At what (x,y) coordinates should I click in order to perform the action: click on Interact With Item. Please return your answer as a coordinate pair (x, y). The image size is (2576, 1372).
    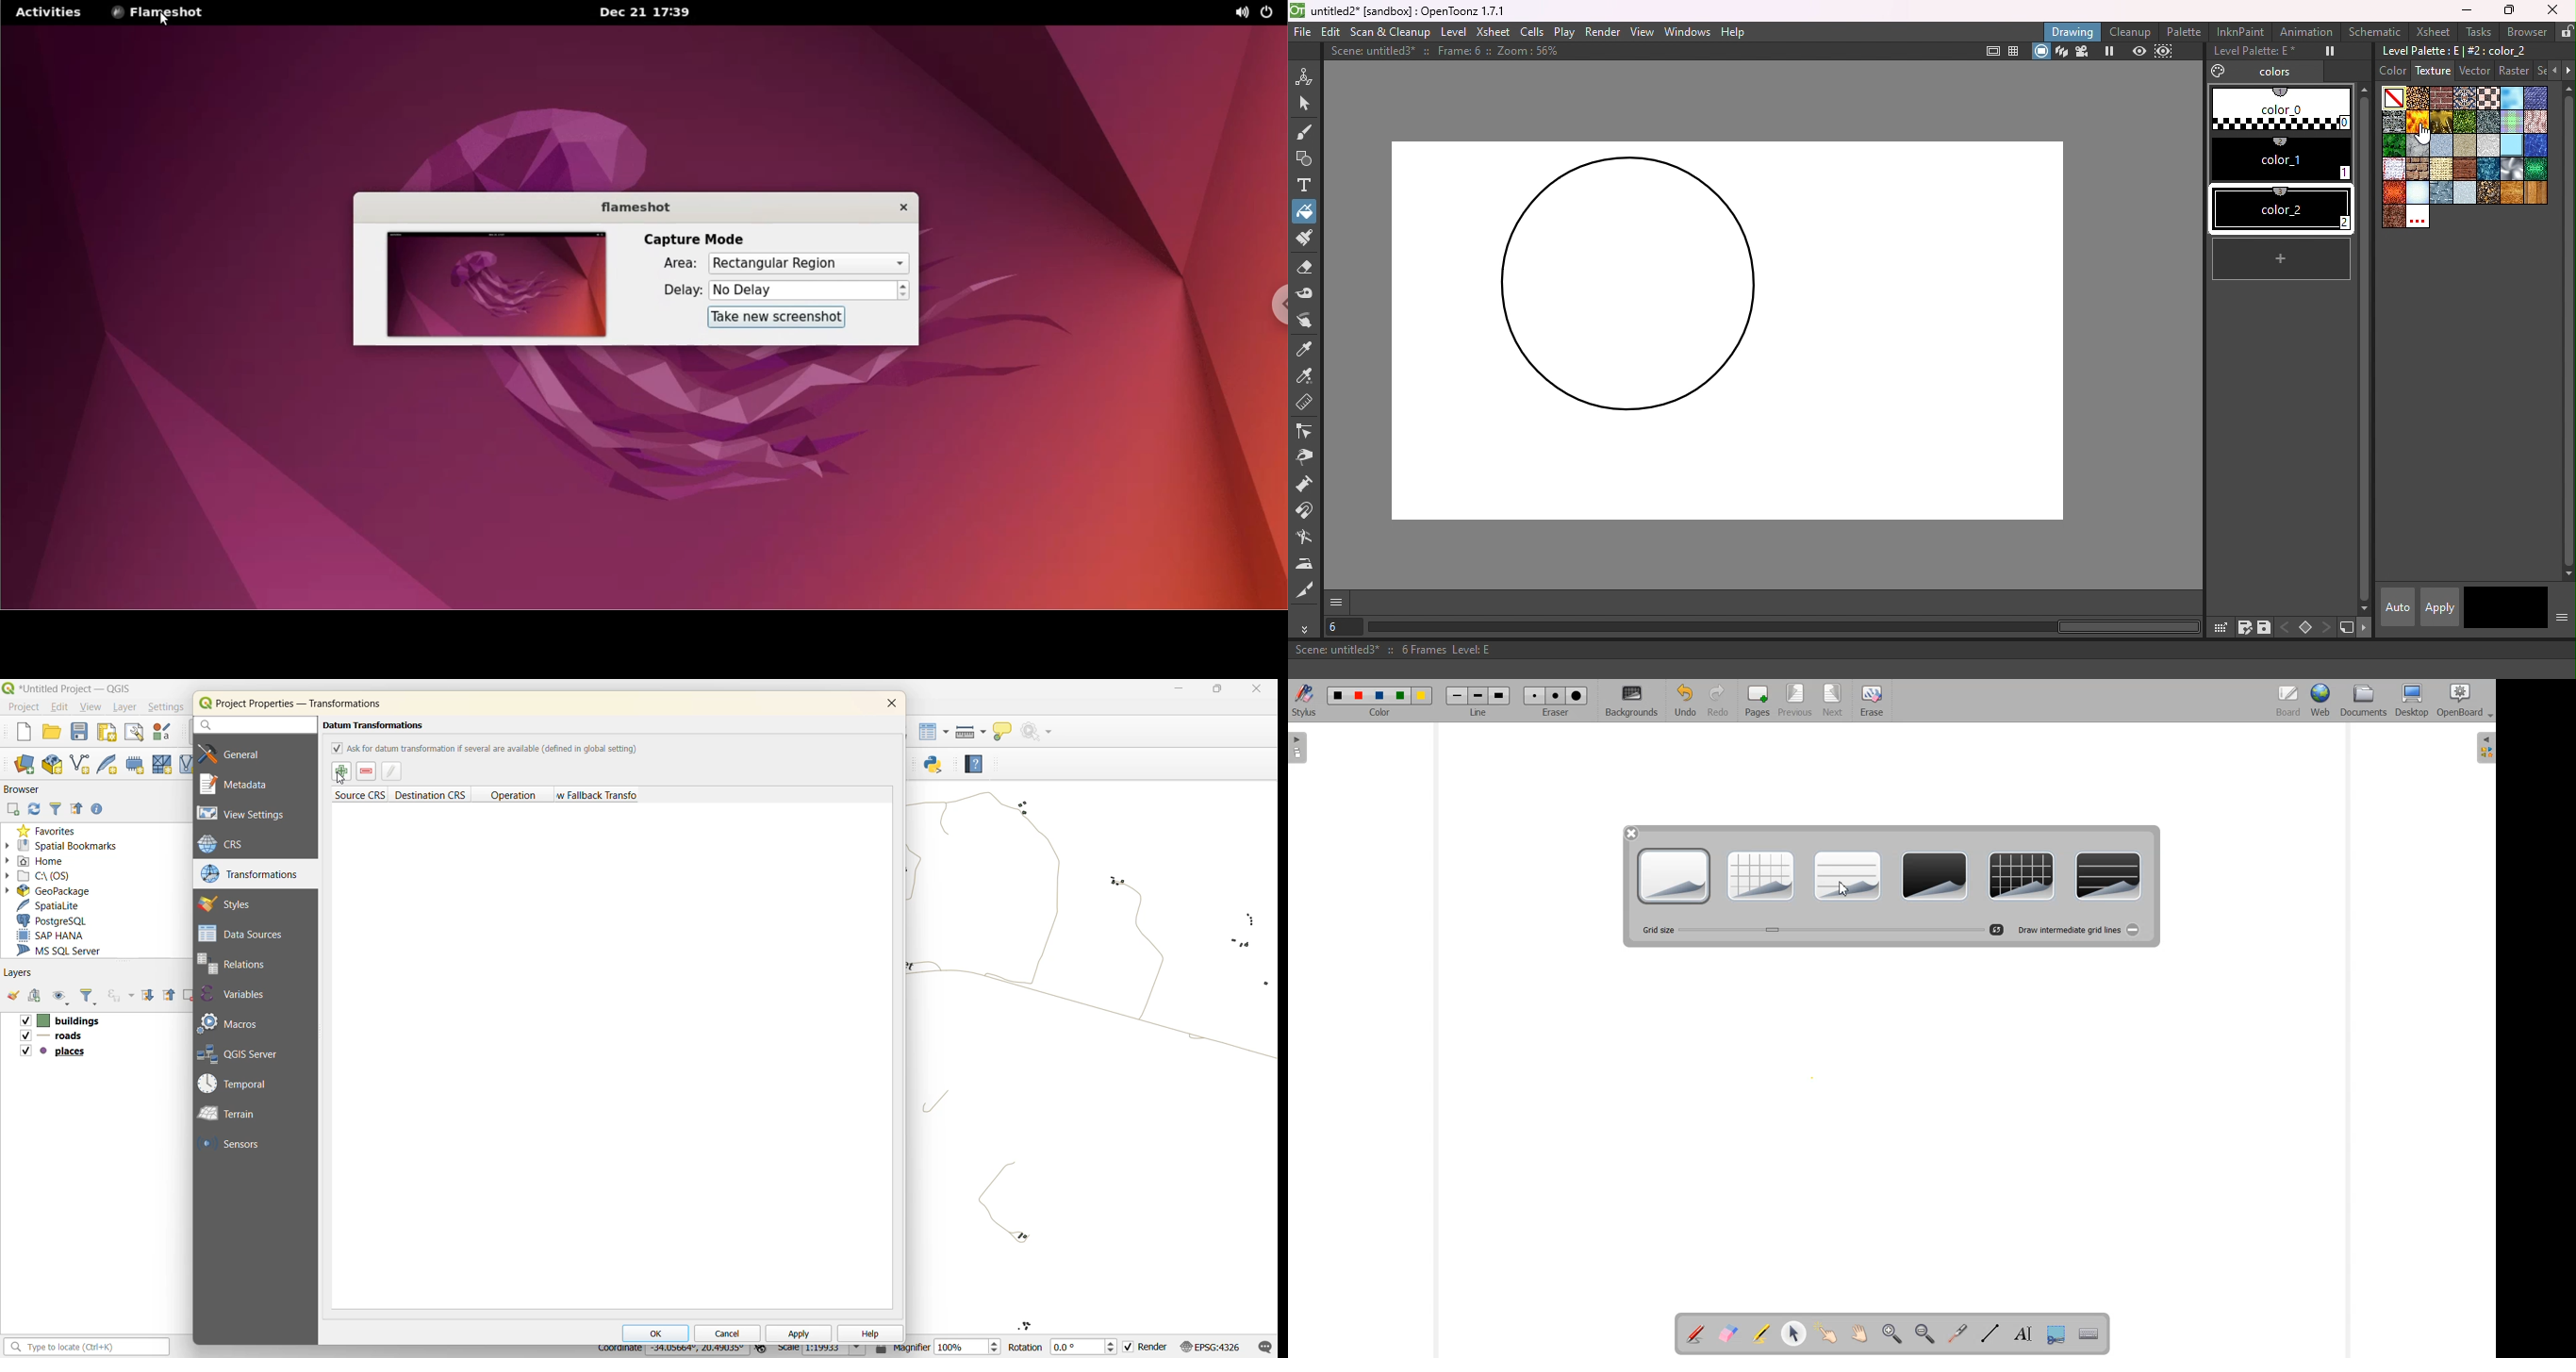
    Looking at the image, I should click on (1826, 1335).